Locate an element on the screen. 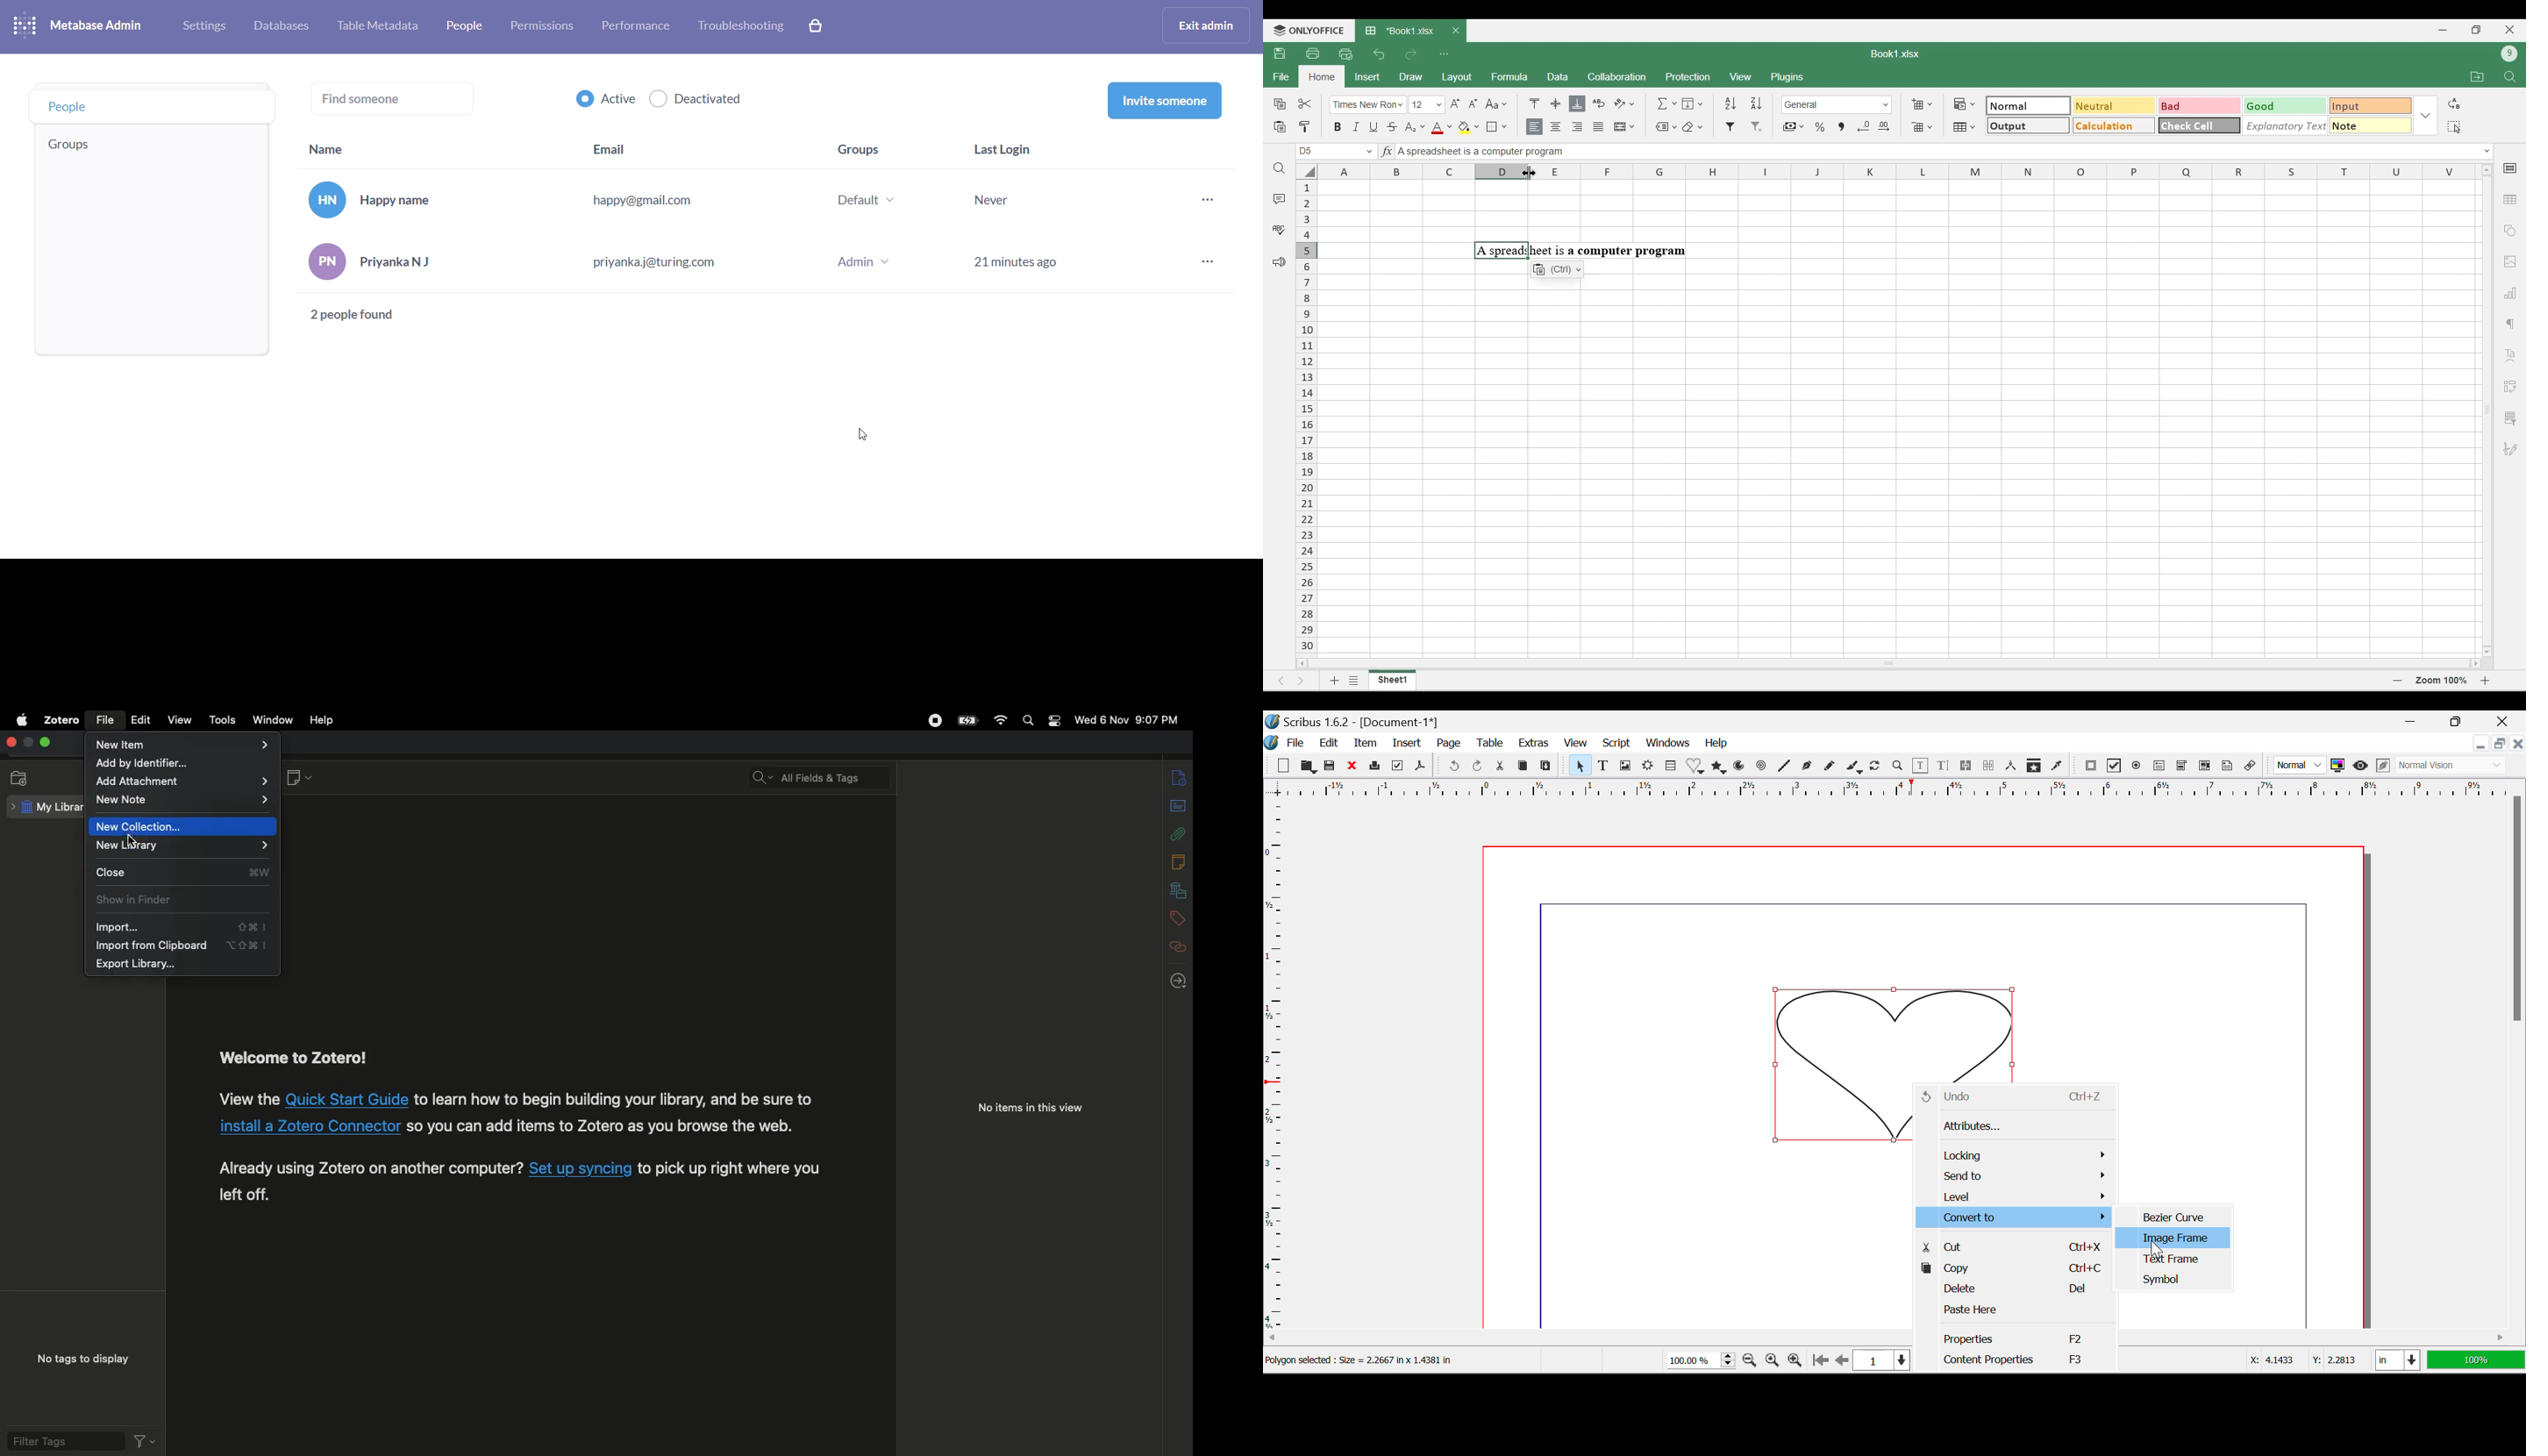 The width and height of the screenshot is (2548, 1456). Export library is located at coordinates (138, 965).